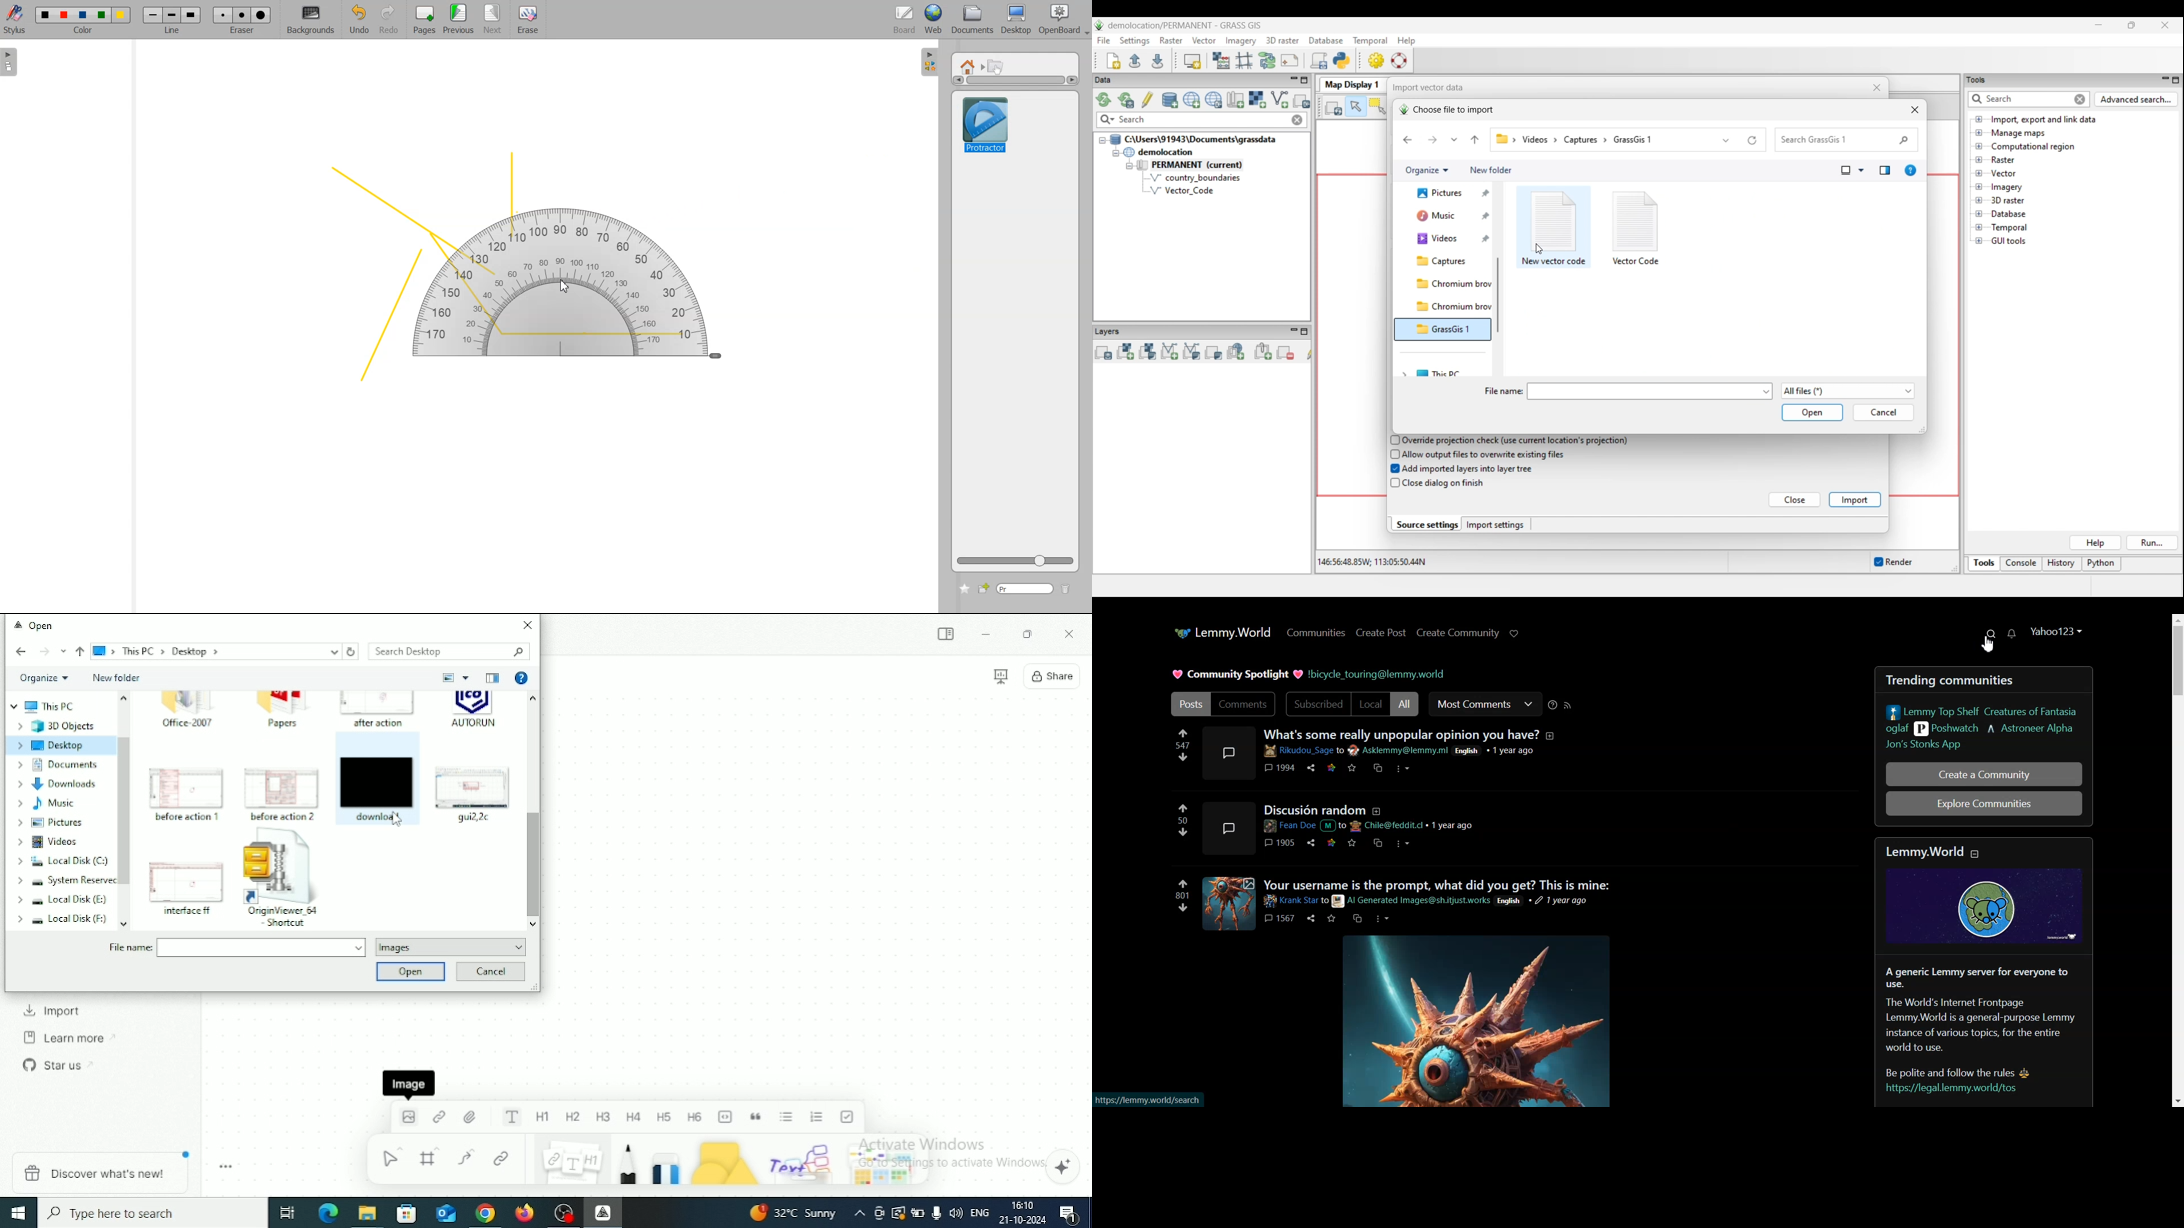 The width and height of the screenshot is (2184, 1232). I want to click on Heading  4, so click(634, 1118).